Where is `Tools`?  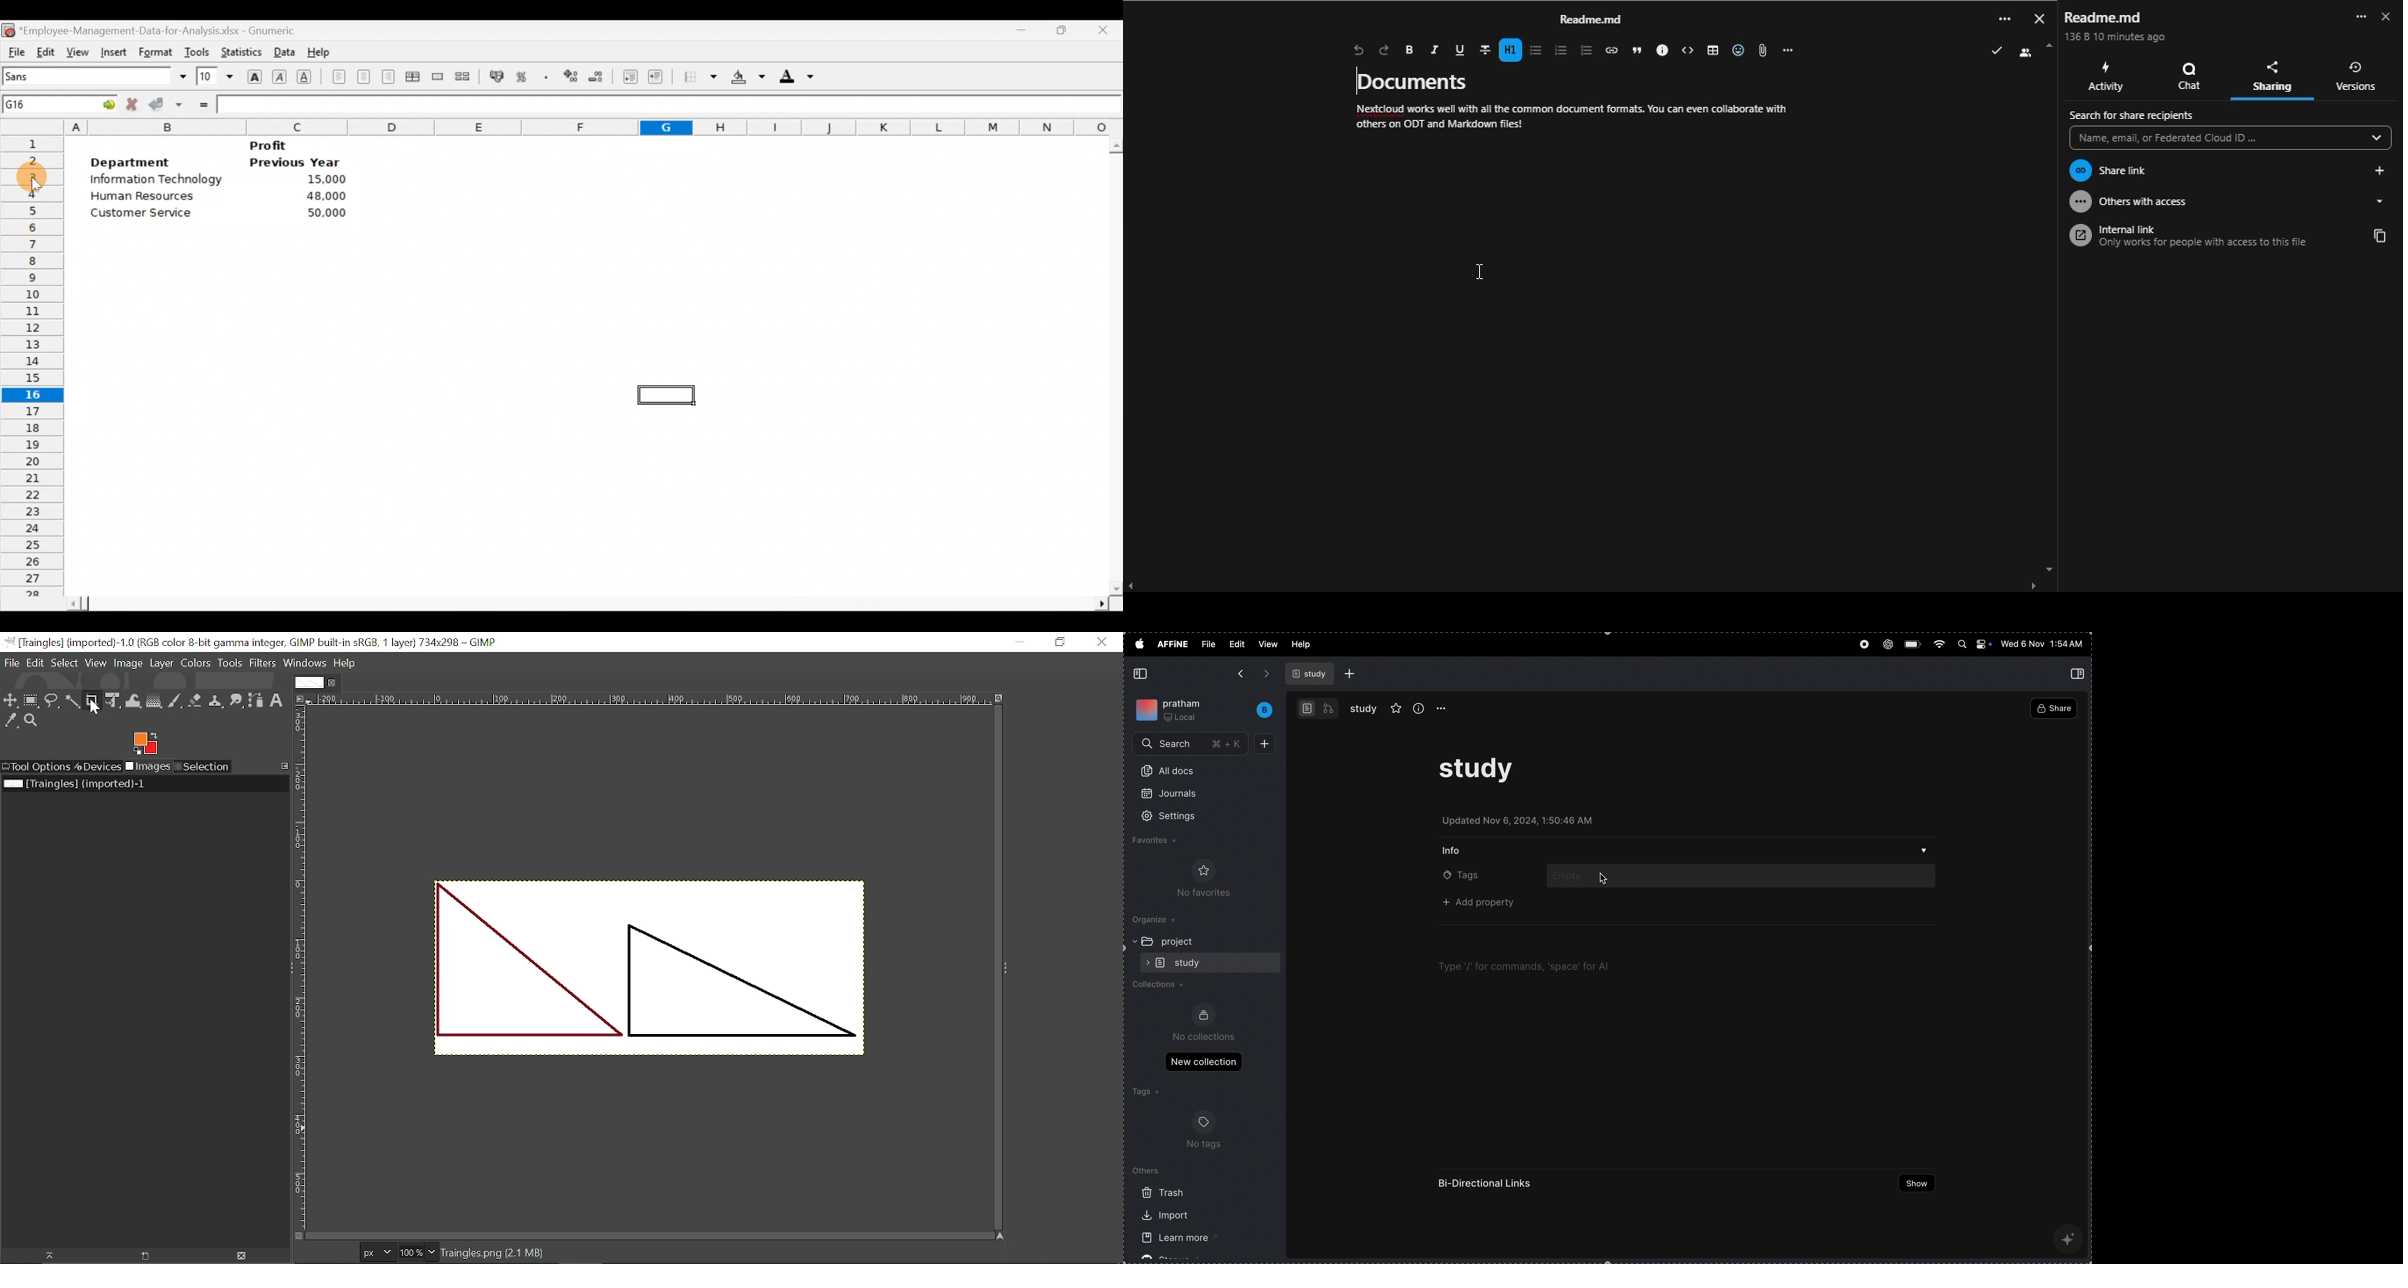 Tools is located at coordinates (230, 664).